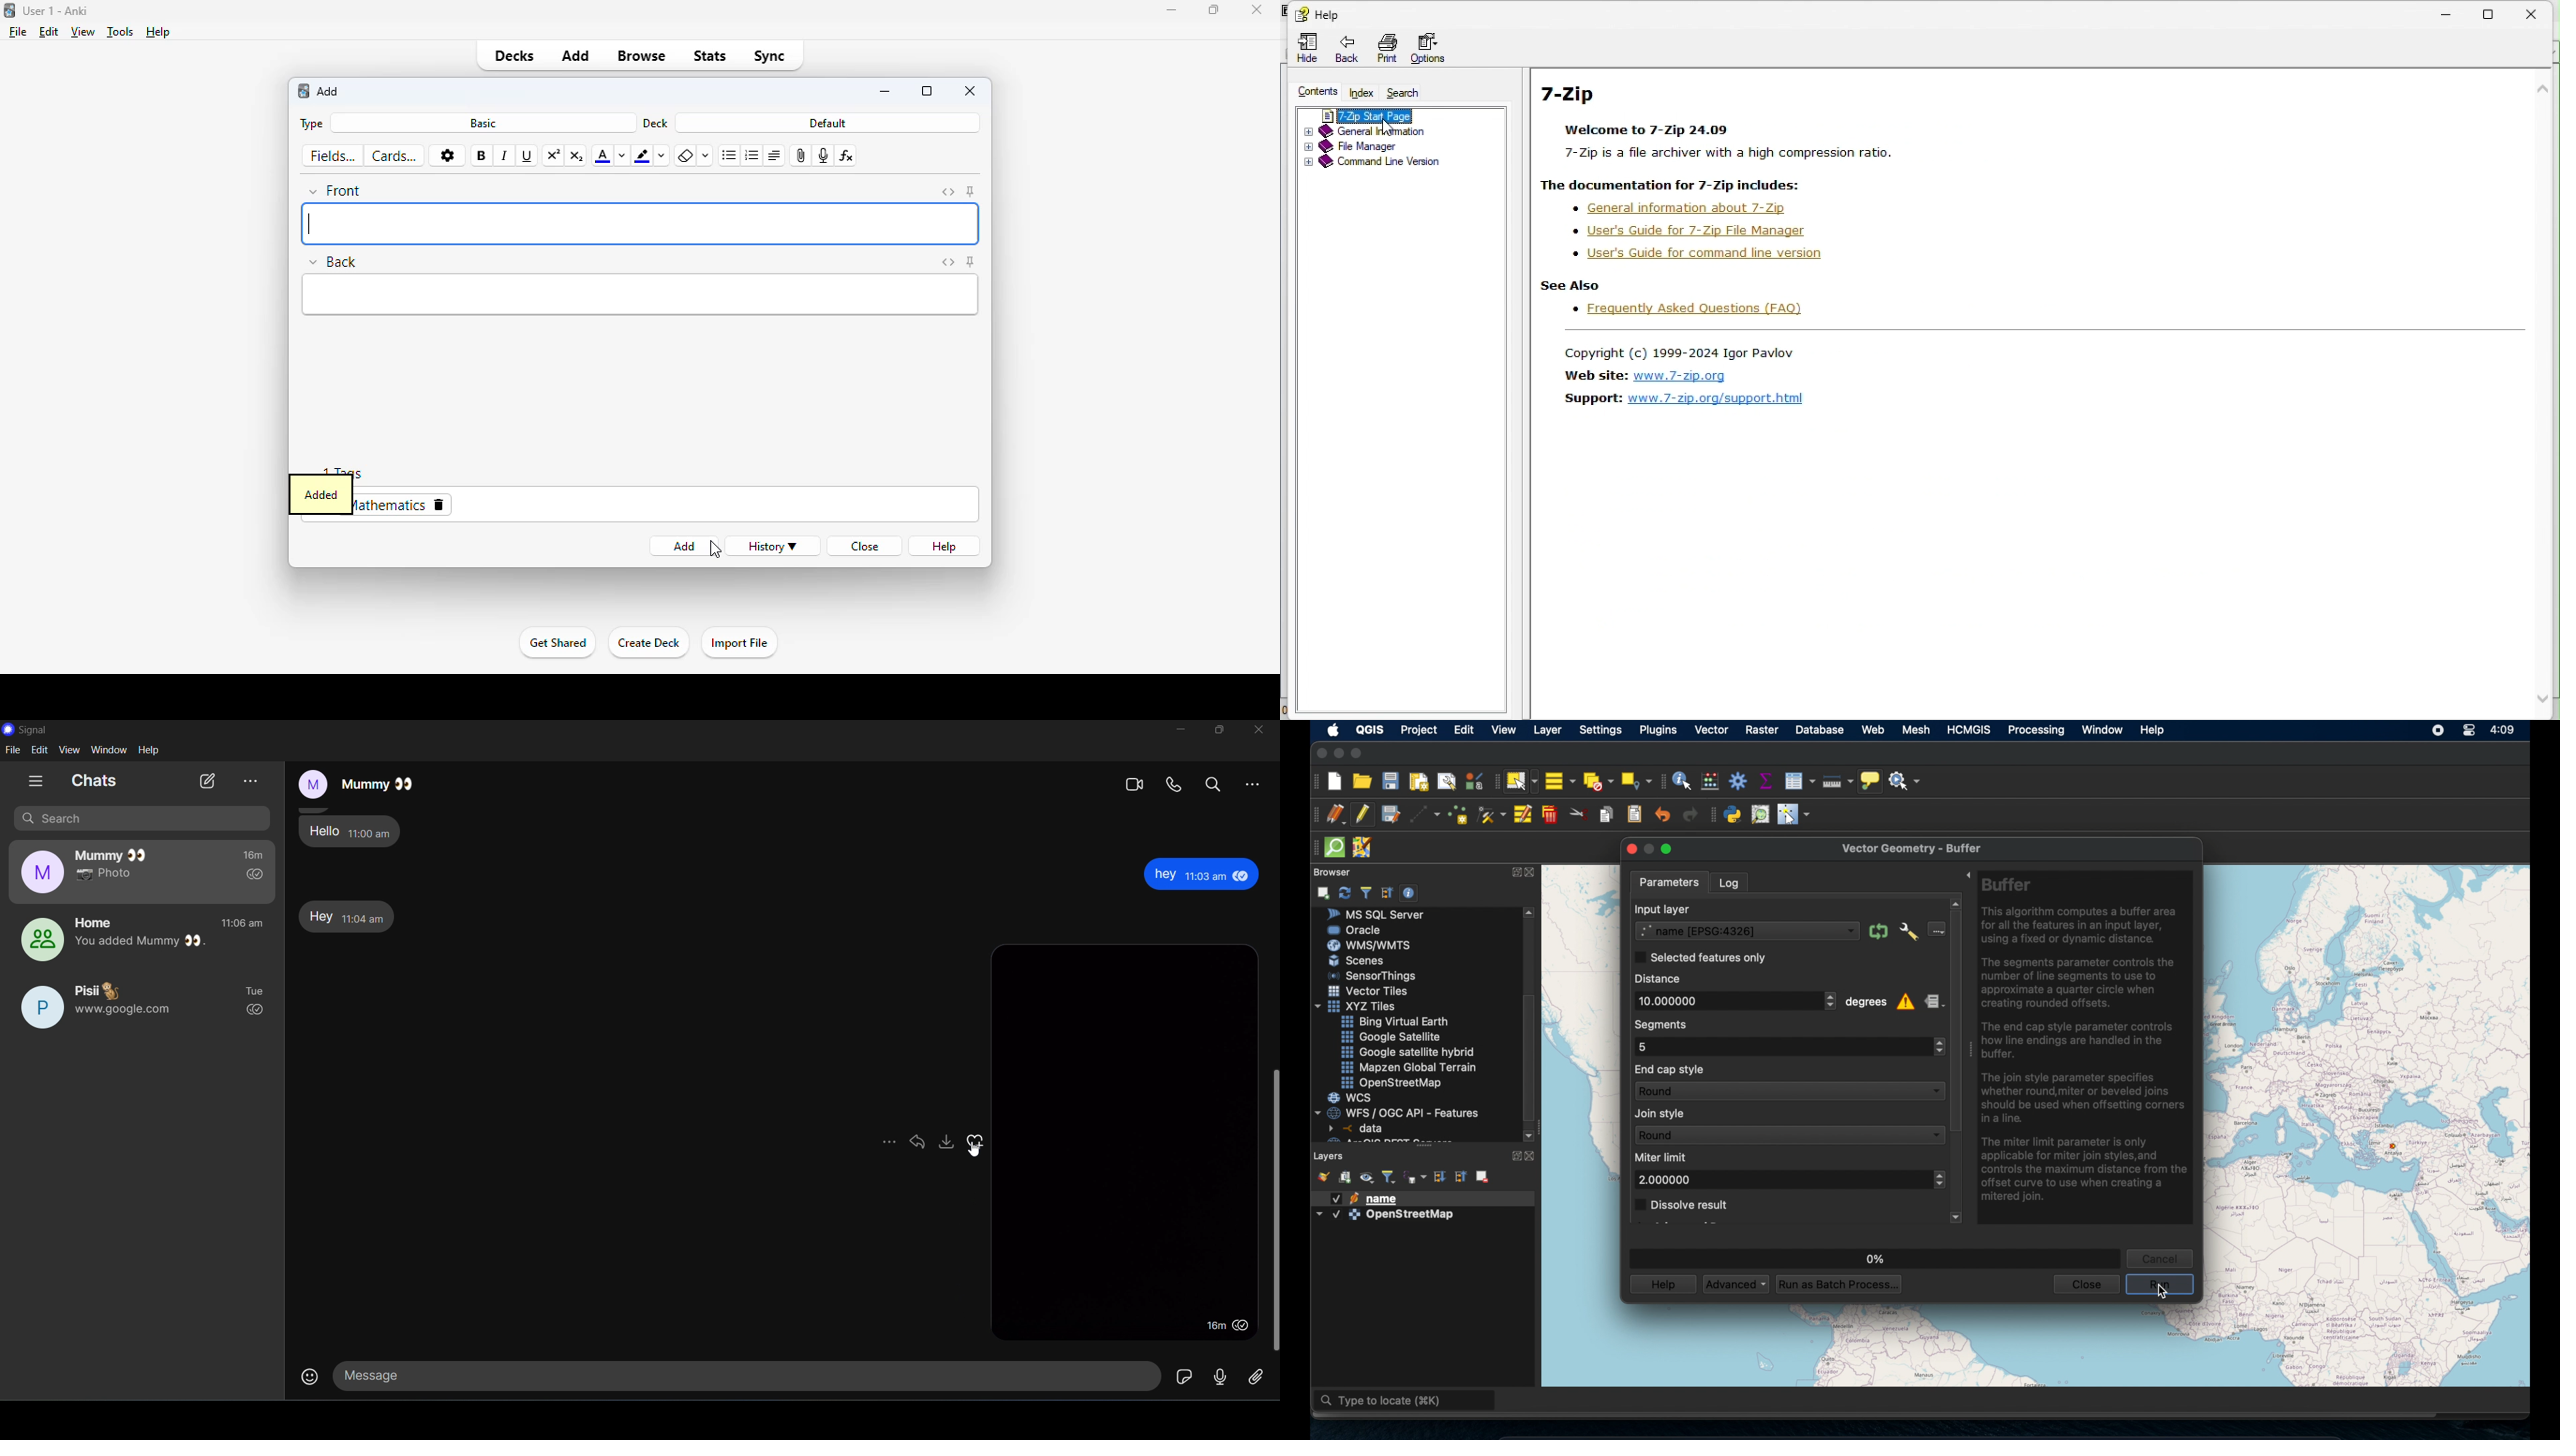 The width and height of the screenshot is (2576, 1456). What do you see at coordinates (886, 93) in the screenshot?
I see `minimize` at bounding box center [886, 93].